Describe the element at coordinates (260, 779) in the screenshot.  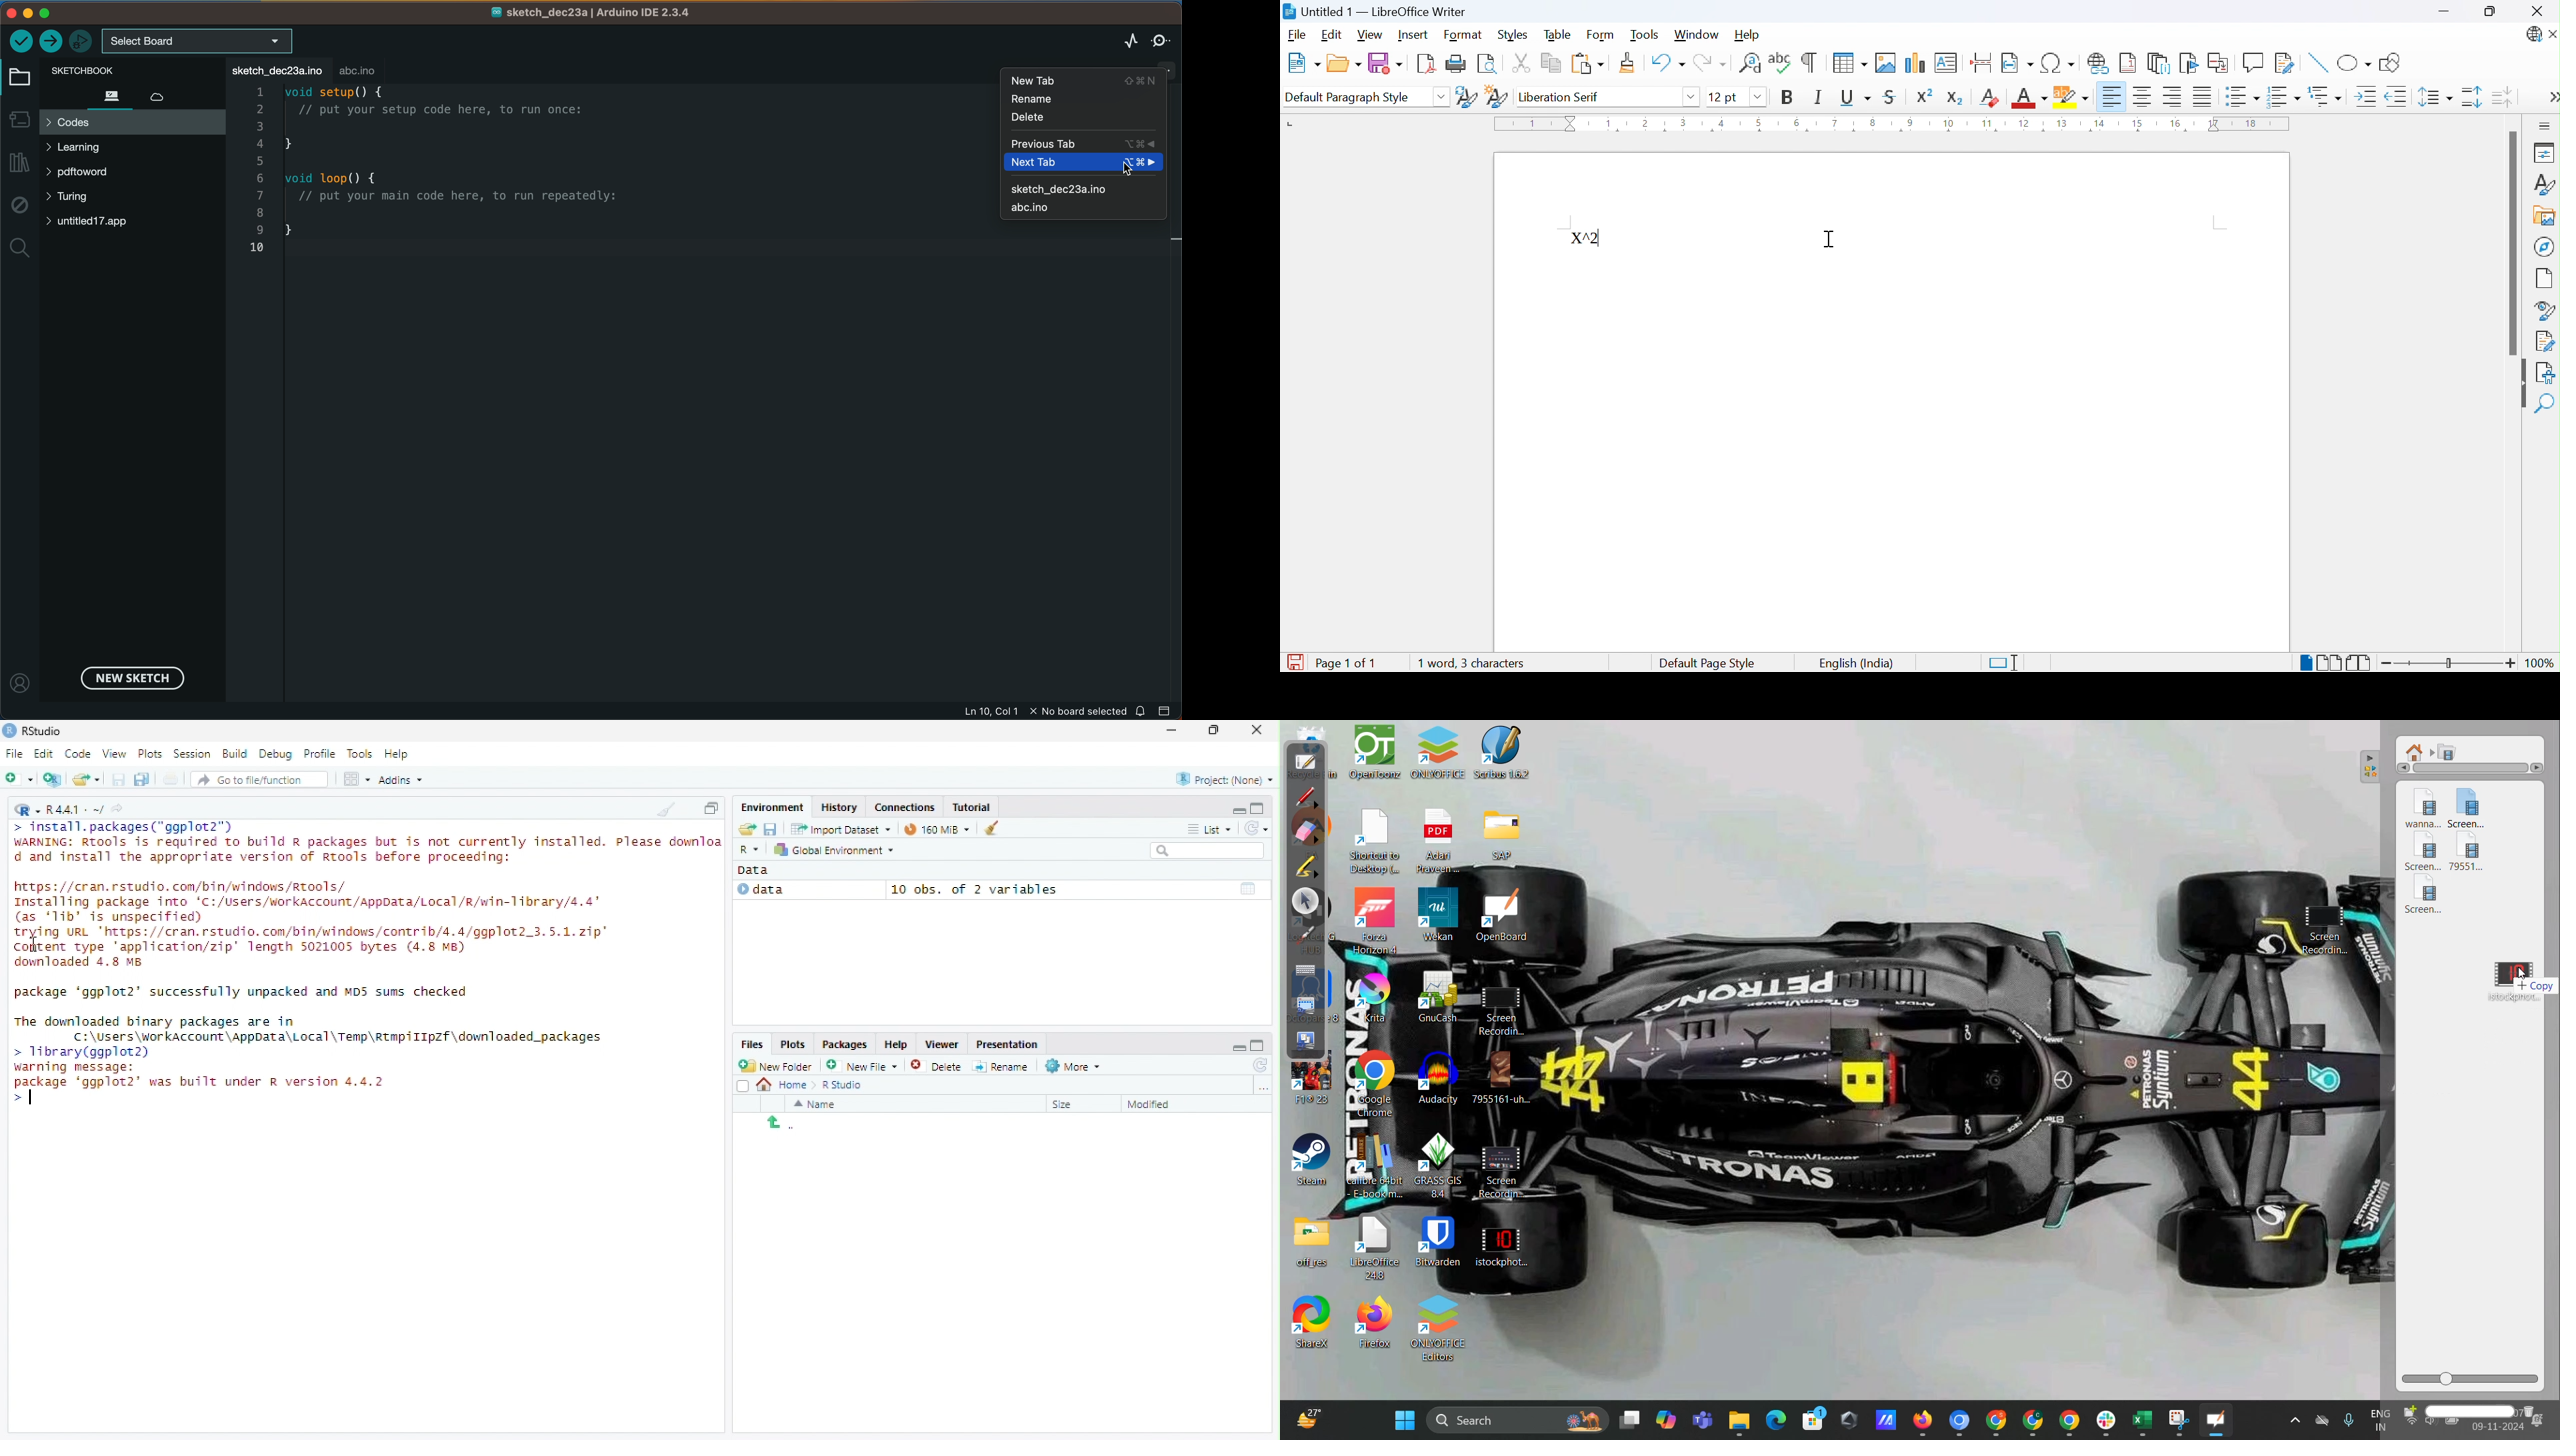
I see `Go to file/function` at that location.